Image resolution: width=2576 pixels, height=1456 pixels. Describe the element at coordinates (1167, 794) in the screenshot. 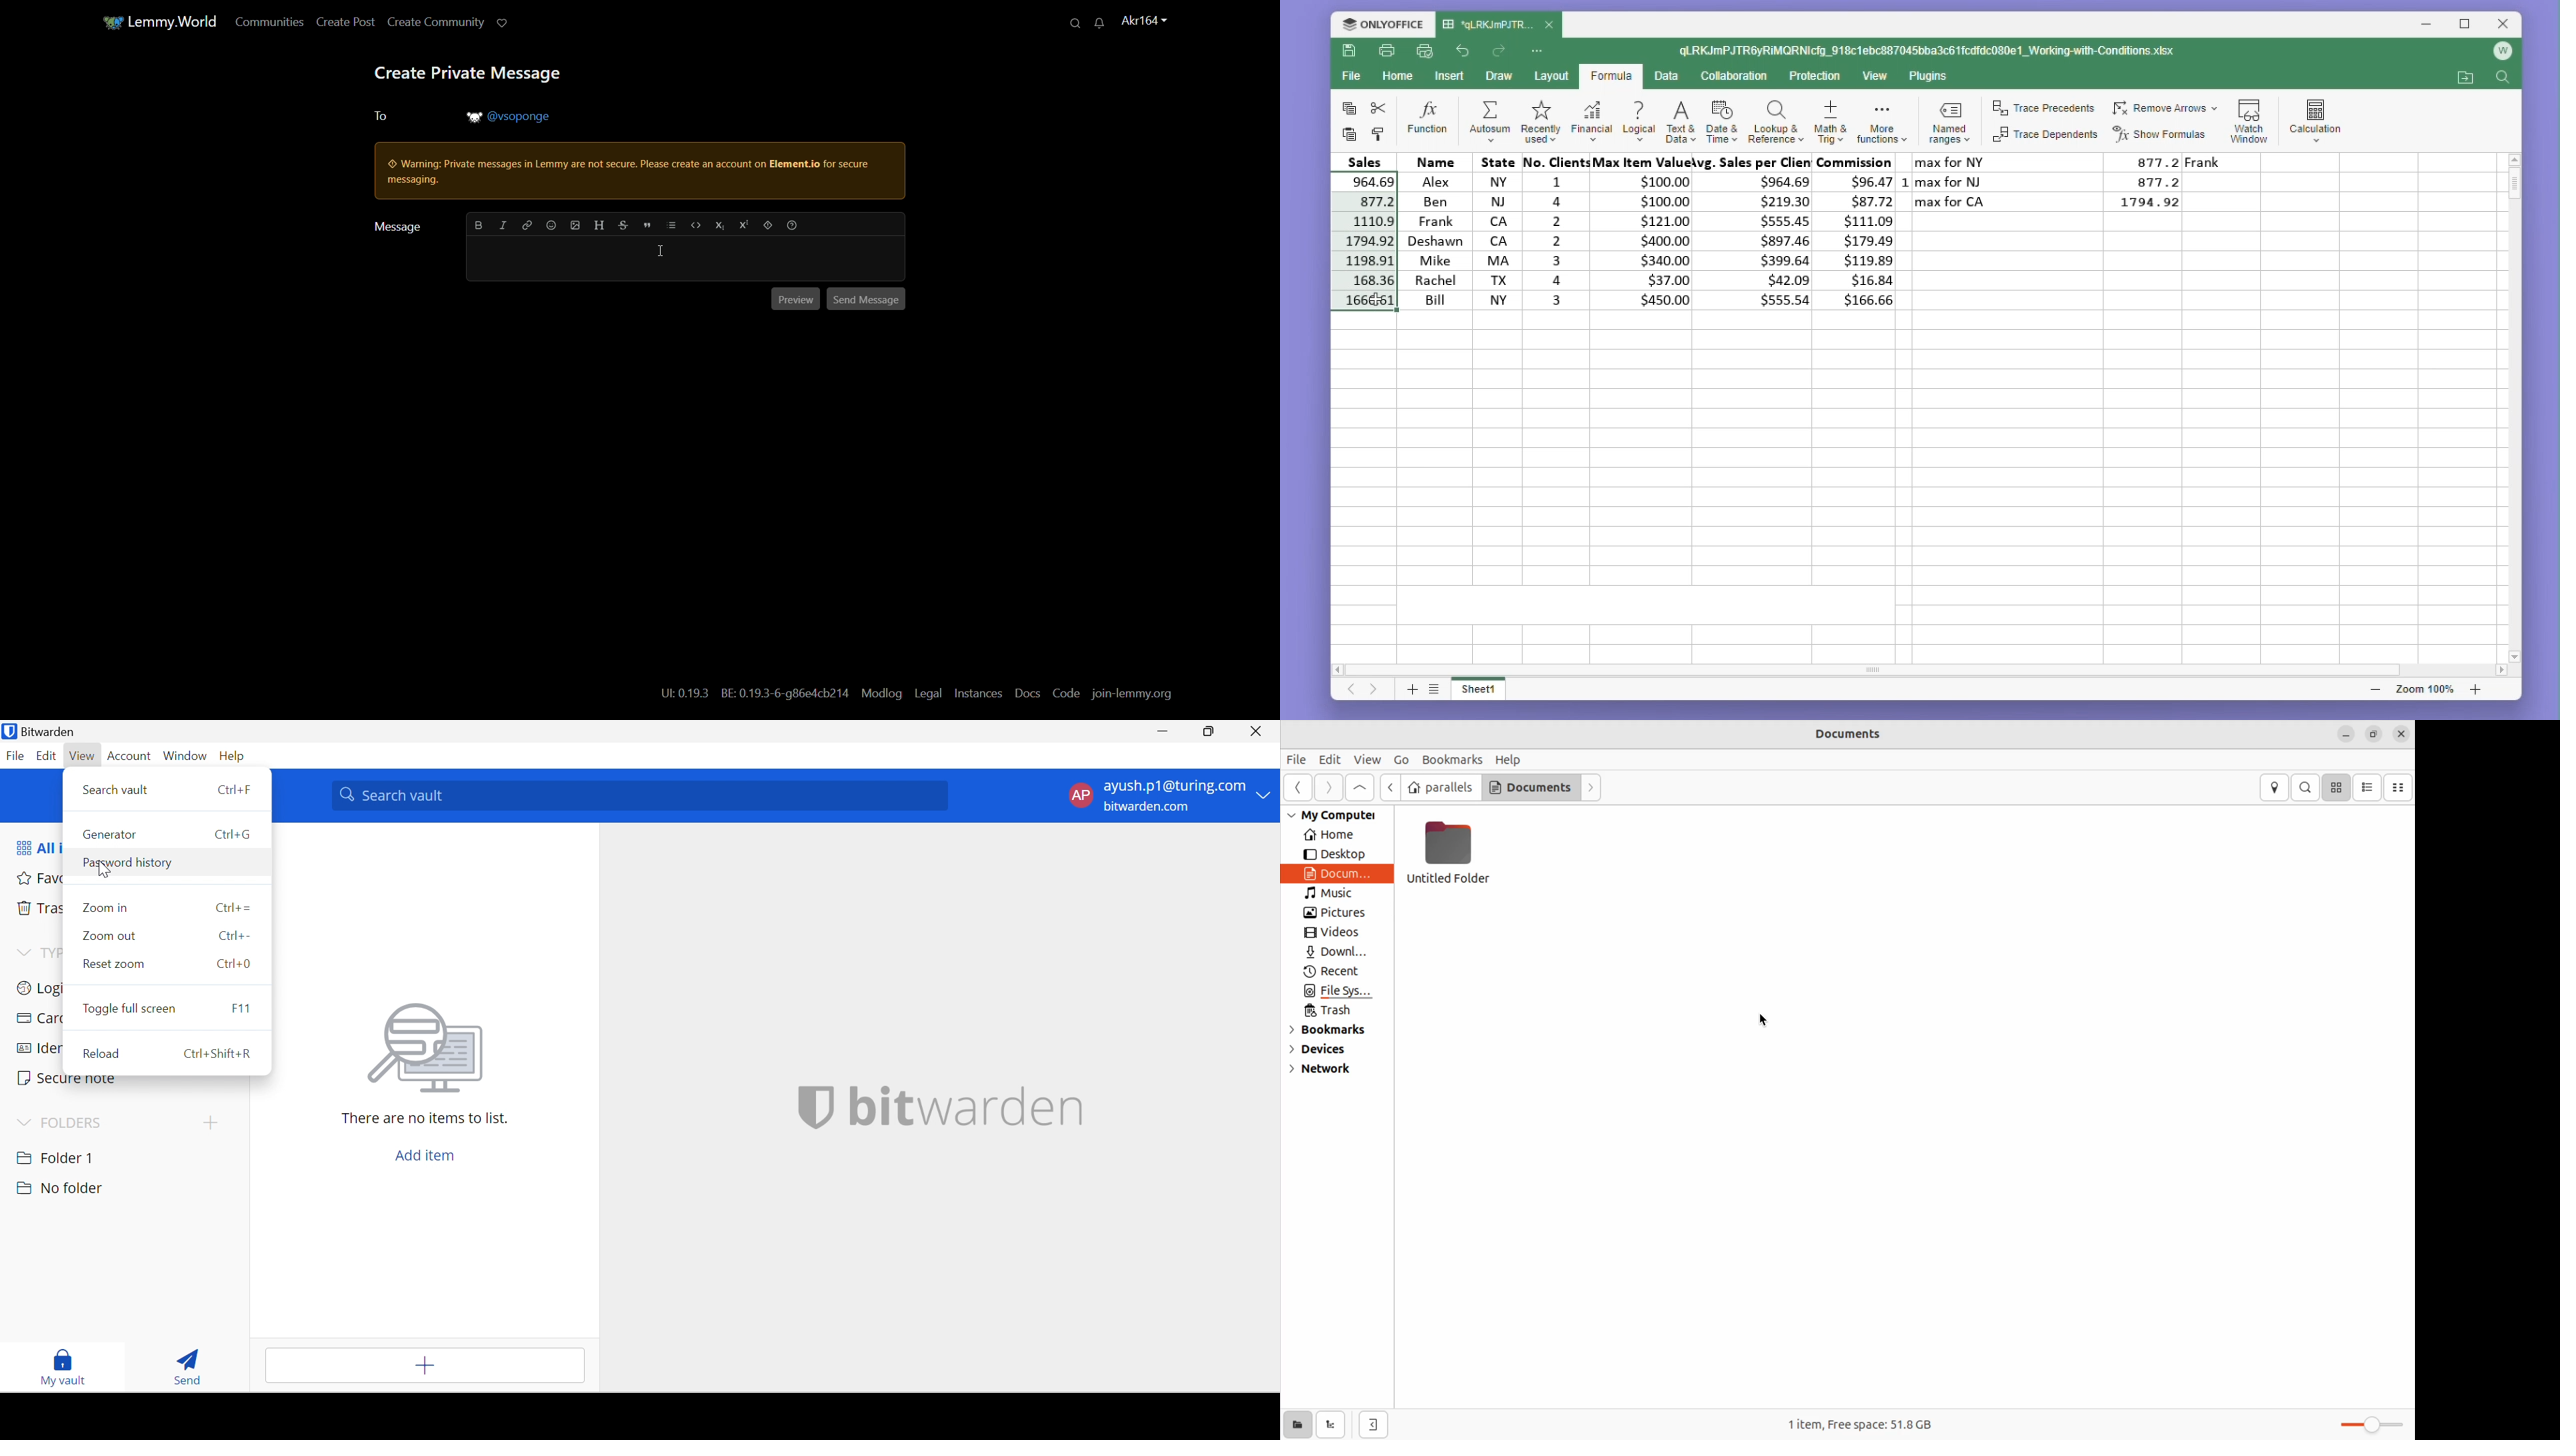

I see `Account options` at that location.